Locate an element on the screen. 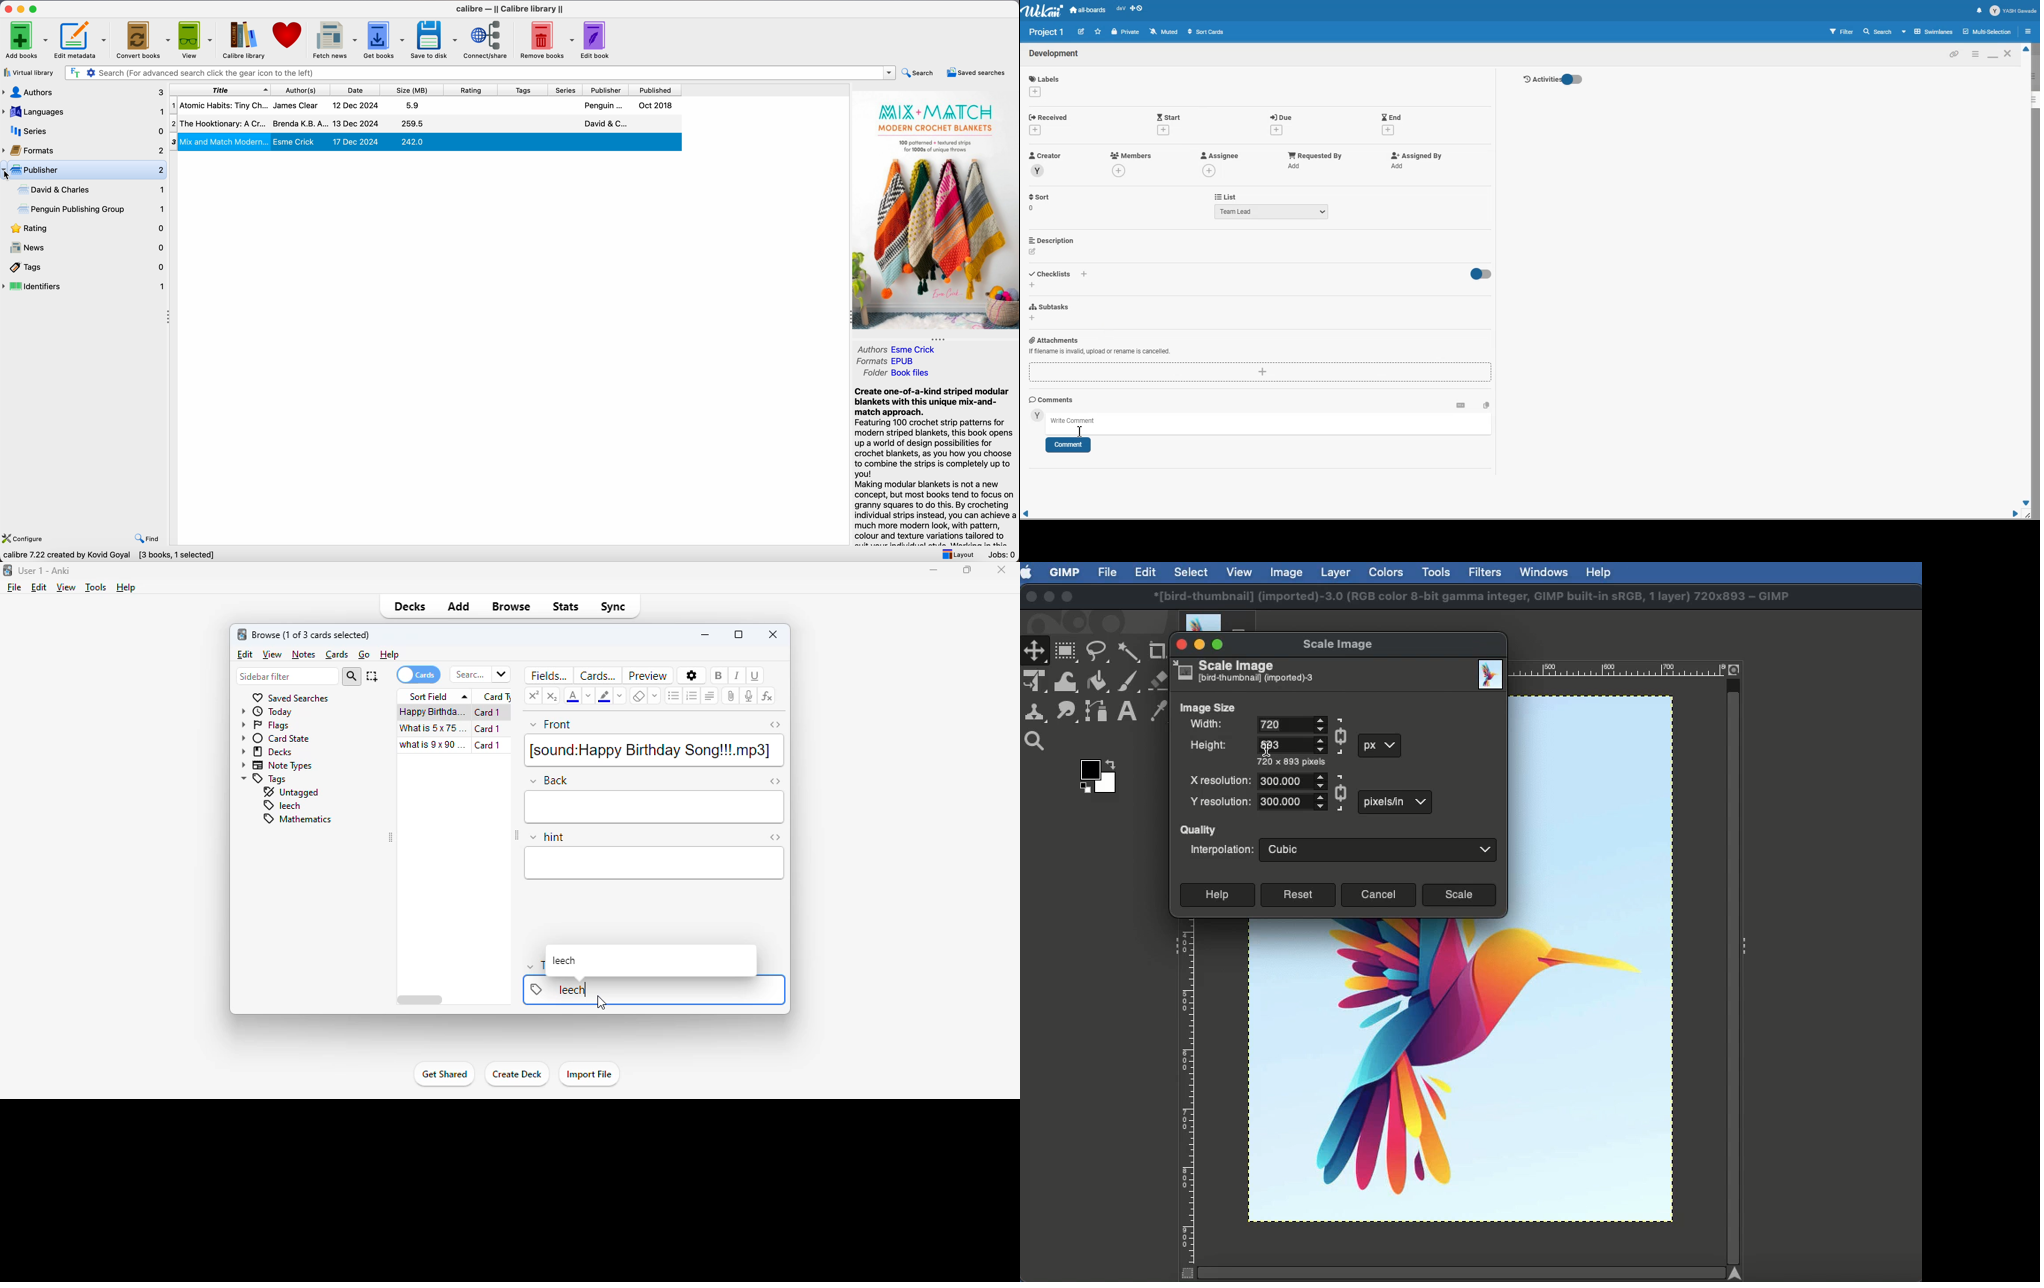  Help is located at coordinates (1600, 573).